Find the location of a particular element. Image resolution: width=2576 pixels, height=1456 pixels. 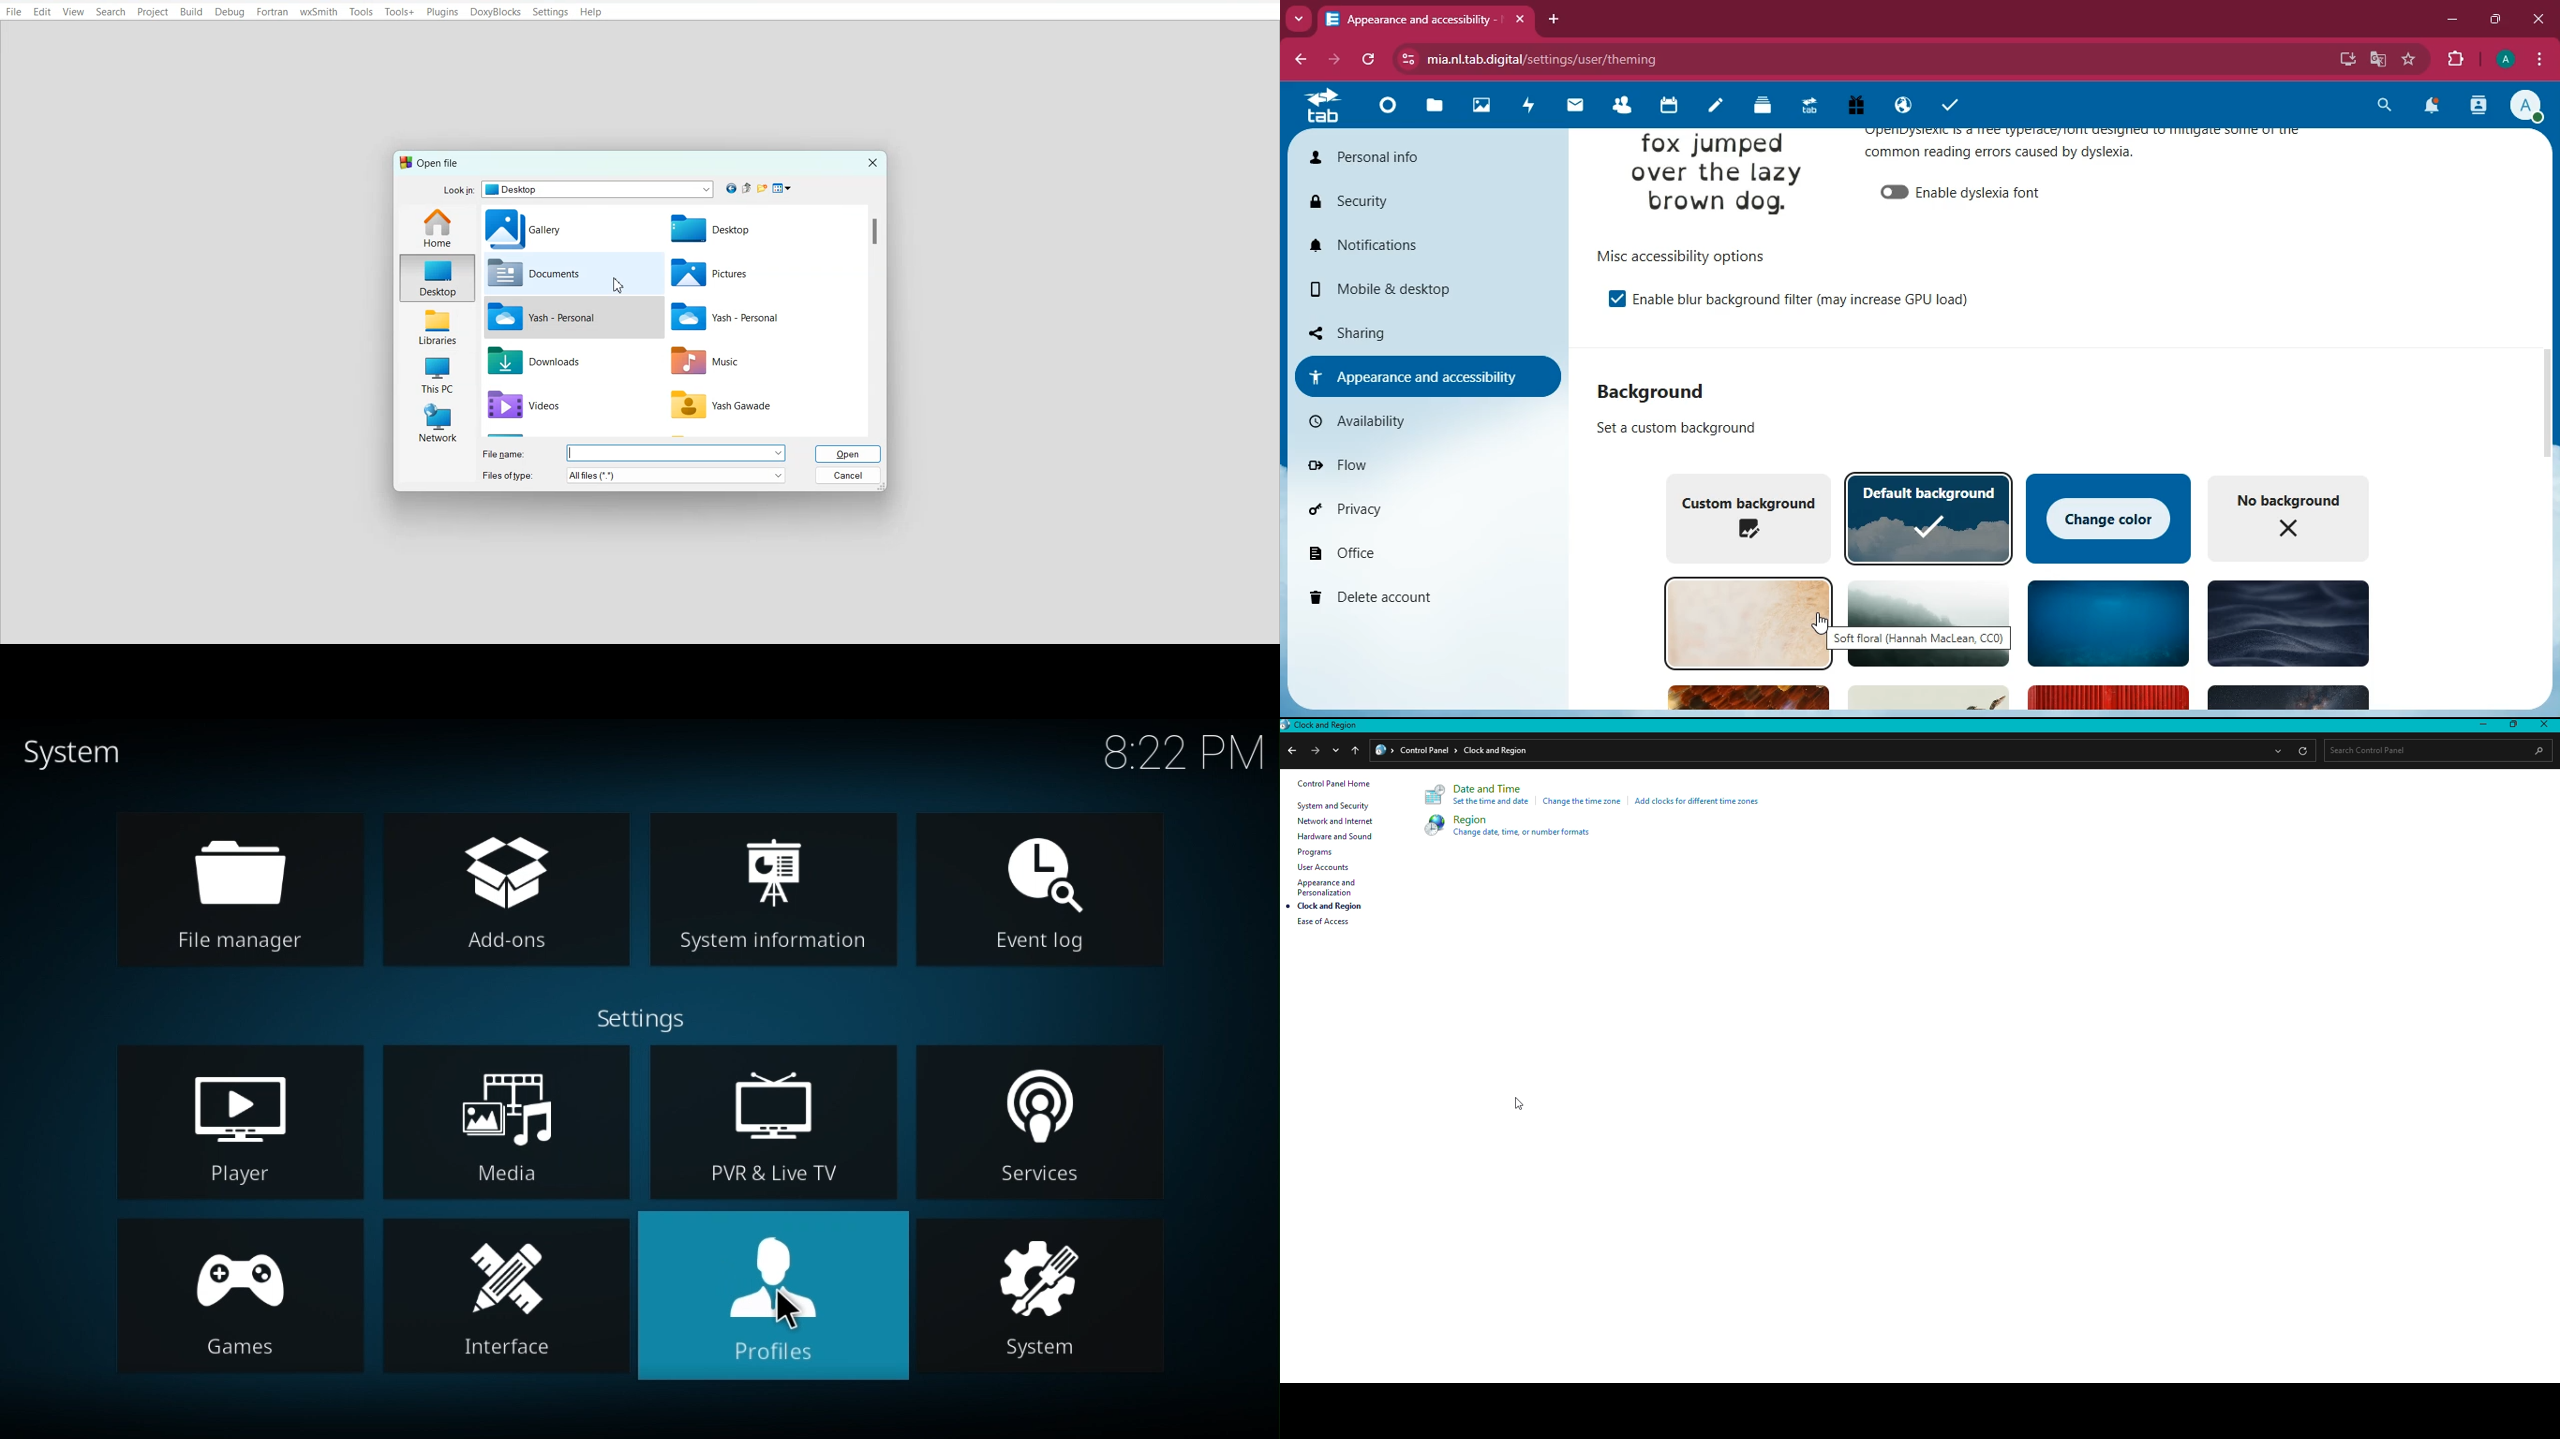

maximize is located at coordinates (2493, 20).